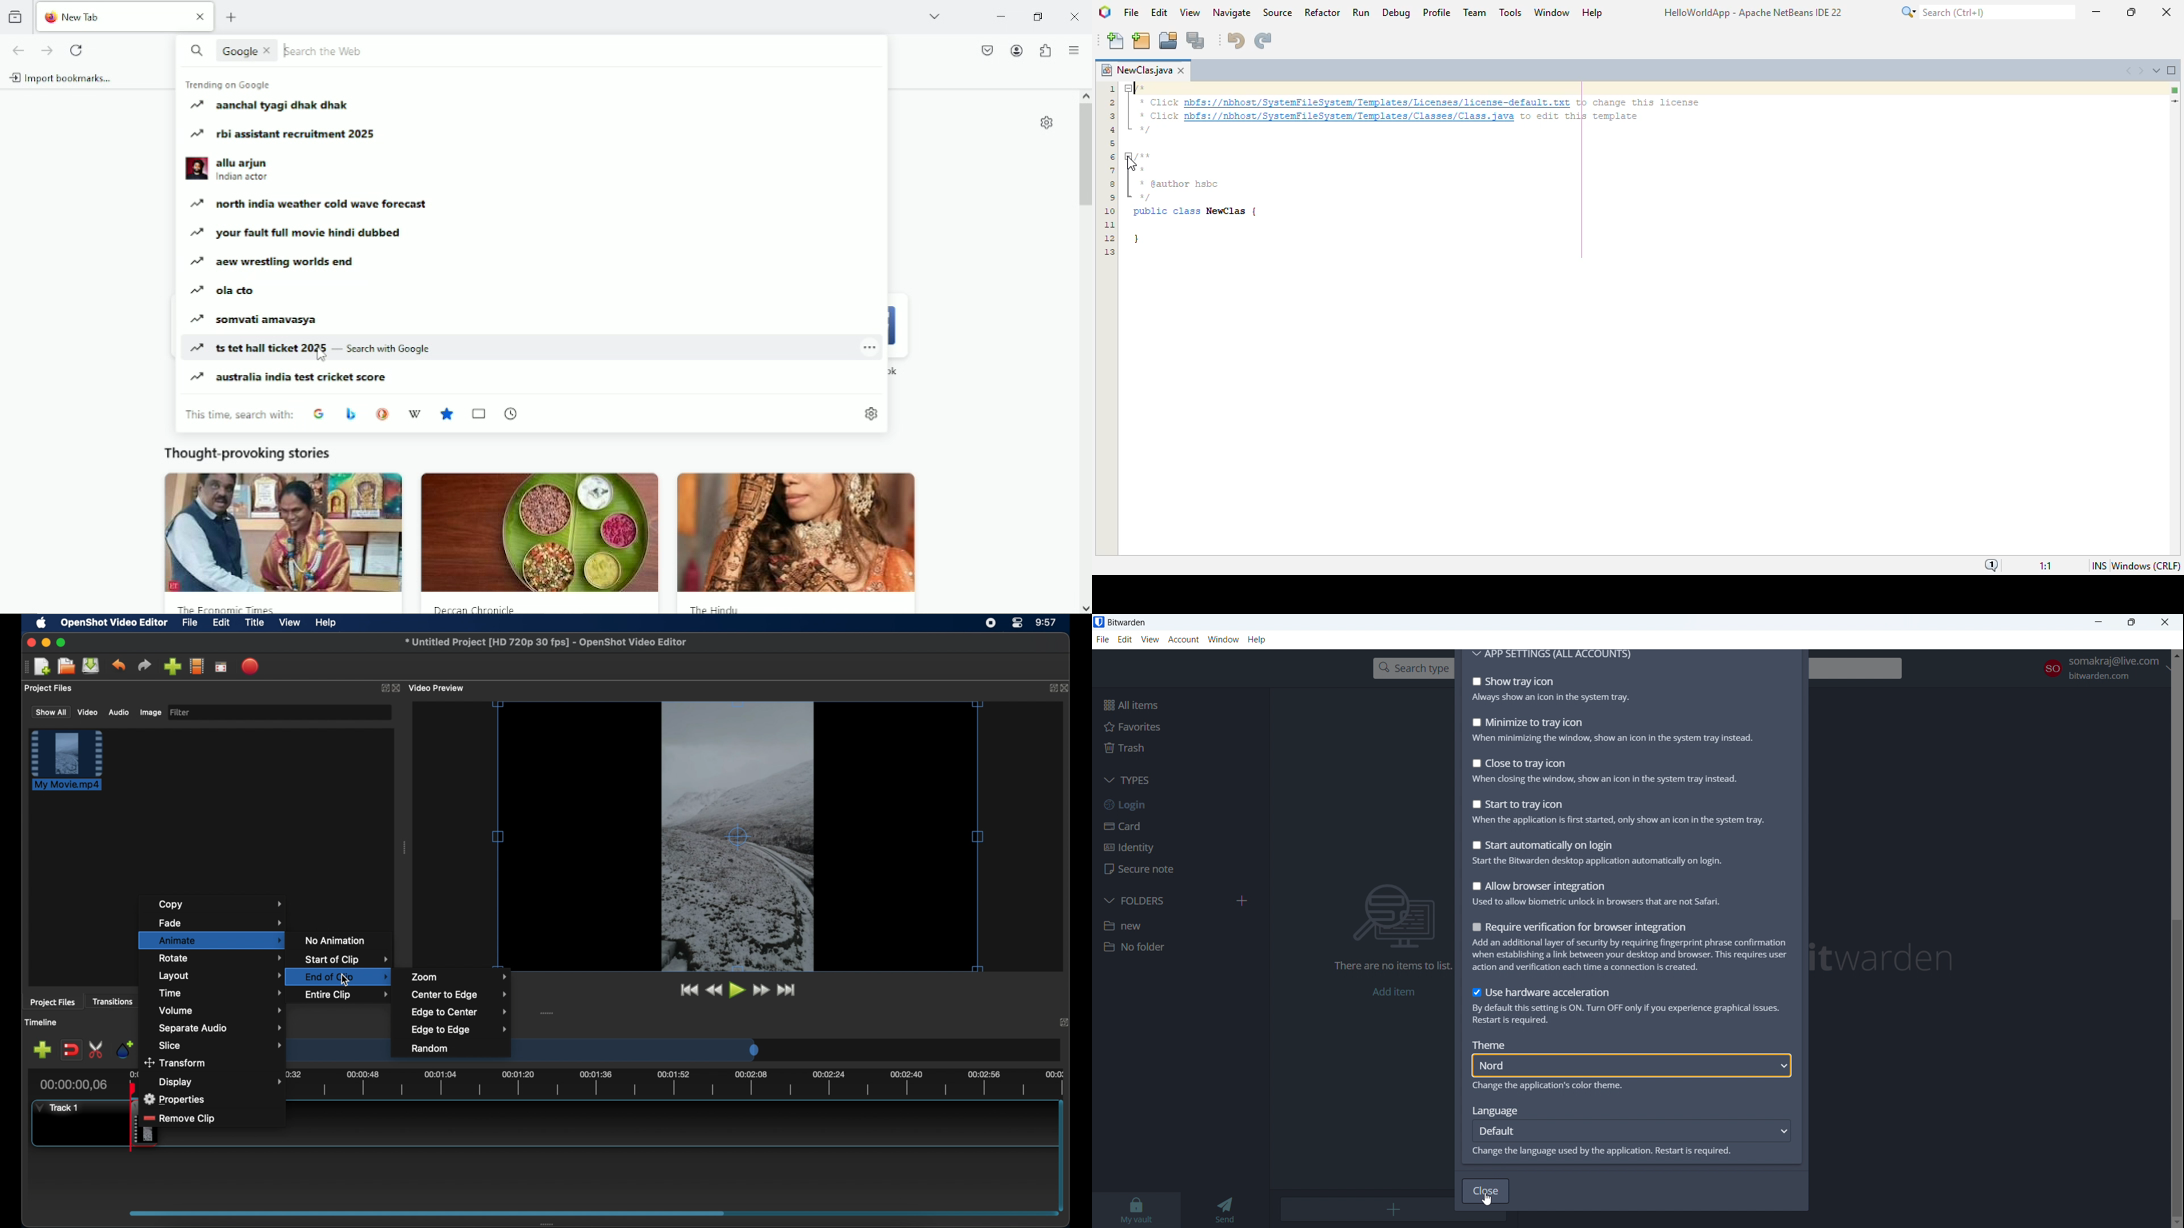  Describe the element at coordinates (346, 960) in the screenshot. I see `start of clip menu` at that location.